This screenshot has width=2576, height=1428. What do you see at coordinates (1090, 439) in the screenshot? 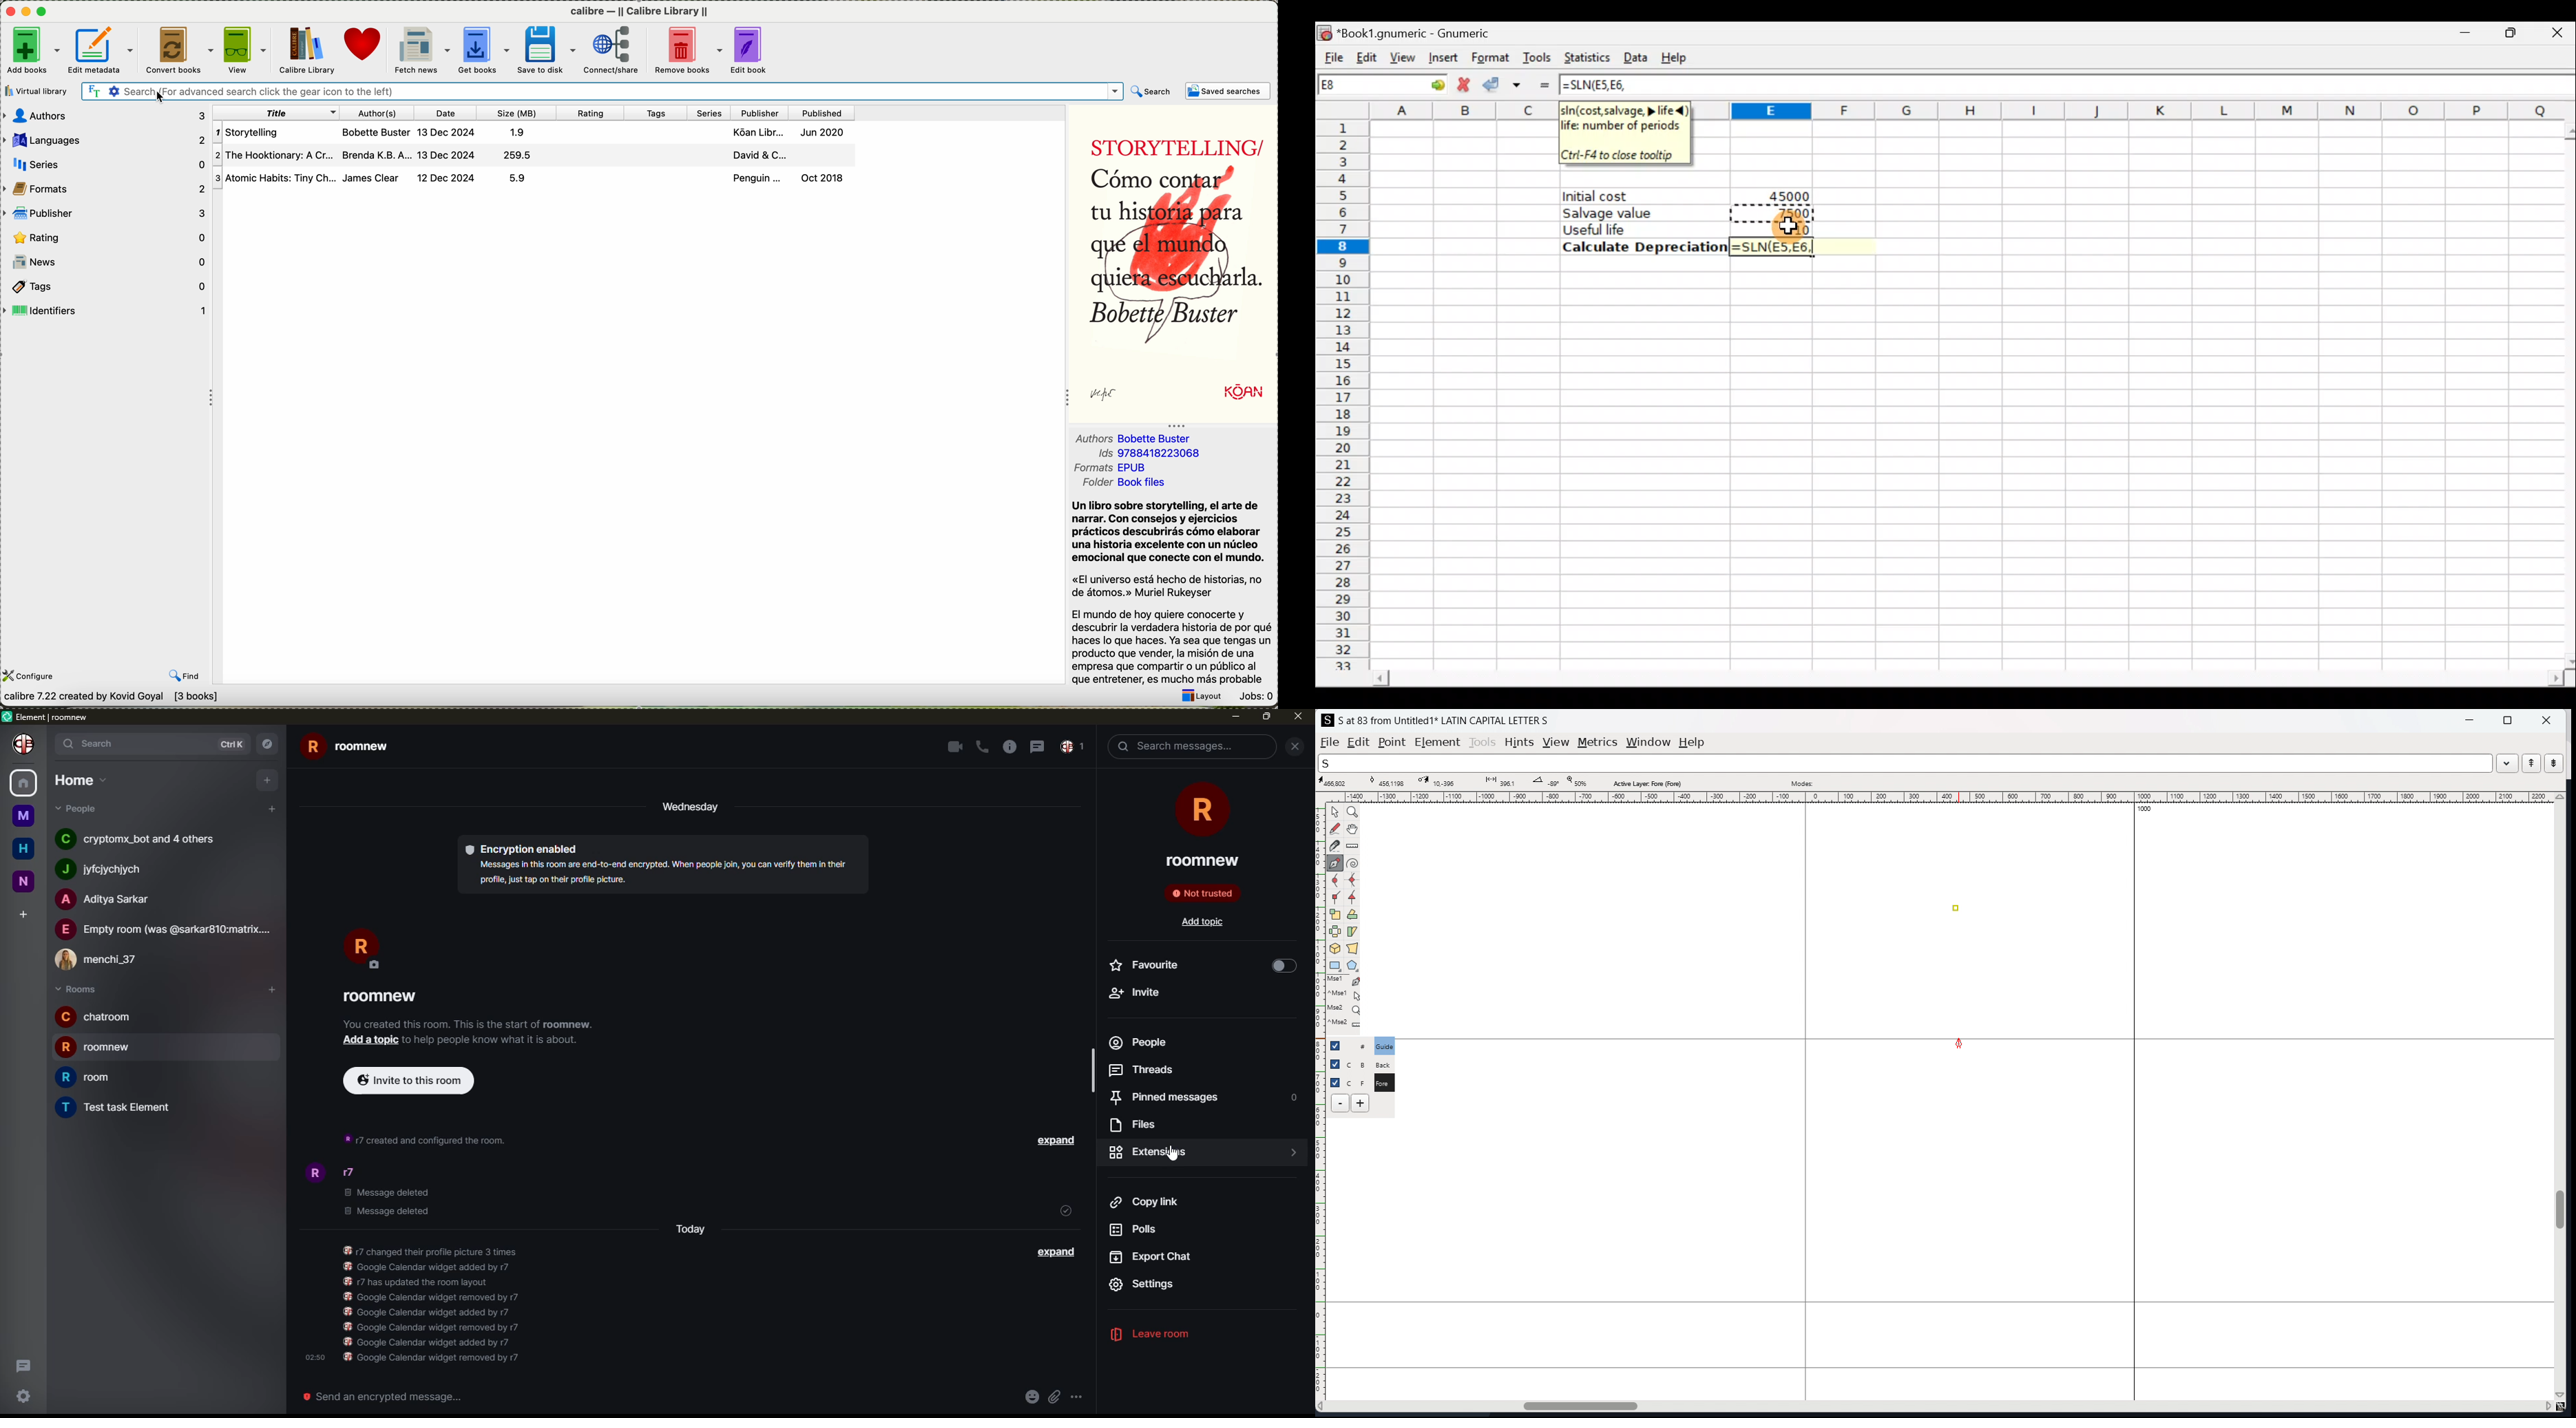
I see `authors` at bounding box center [1090, 439].